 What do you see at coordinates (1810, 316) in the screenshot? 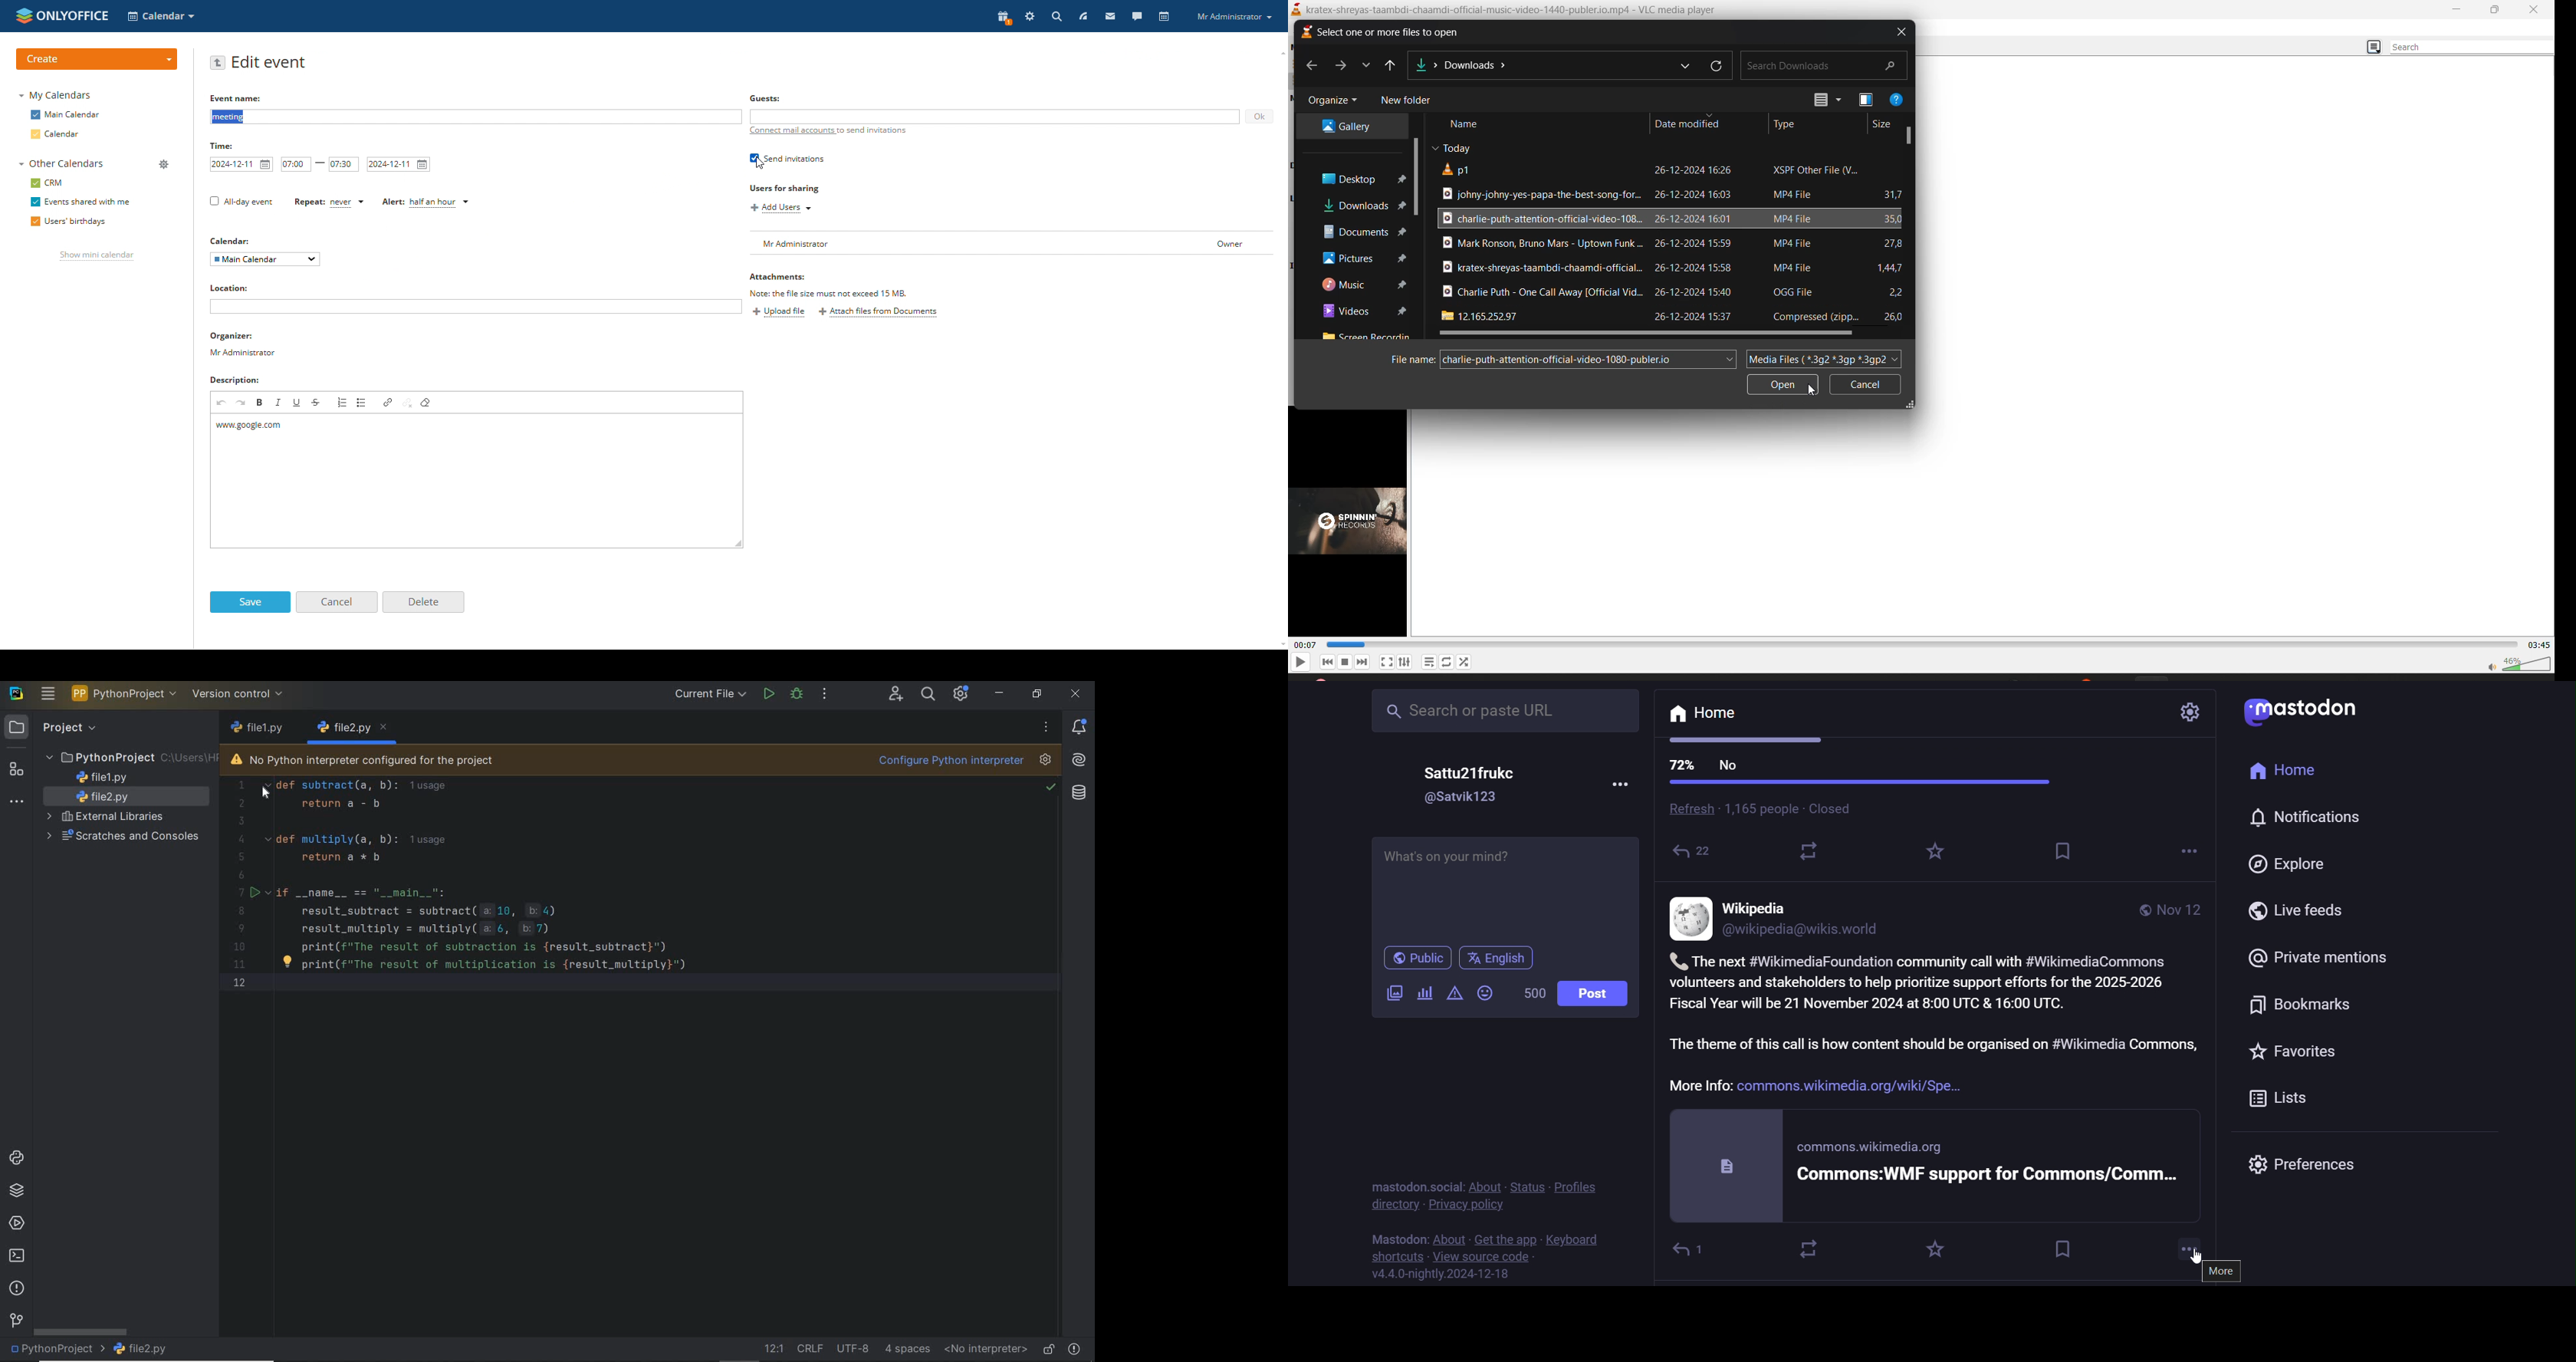
I see `file type` at bounding box center [1810, 316].